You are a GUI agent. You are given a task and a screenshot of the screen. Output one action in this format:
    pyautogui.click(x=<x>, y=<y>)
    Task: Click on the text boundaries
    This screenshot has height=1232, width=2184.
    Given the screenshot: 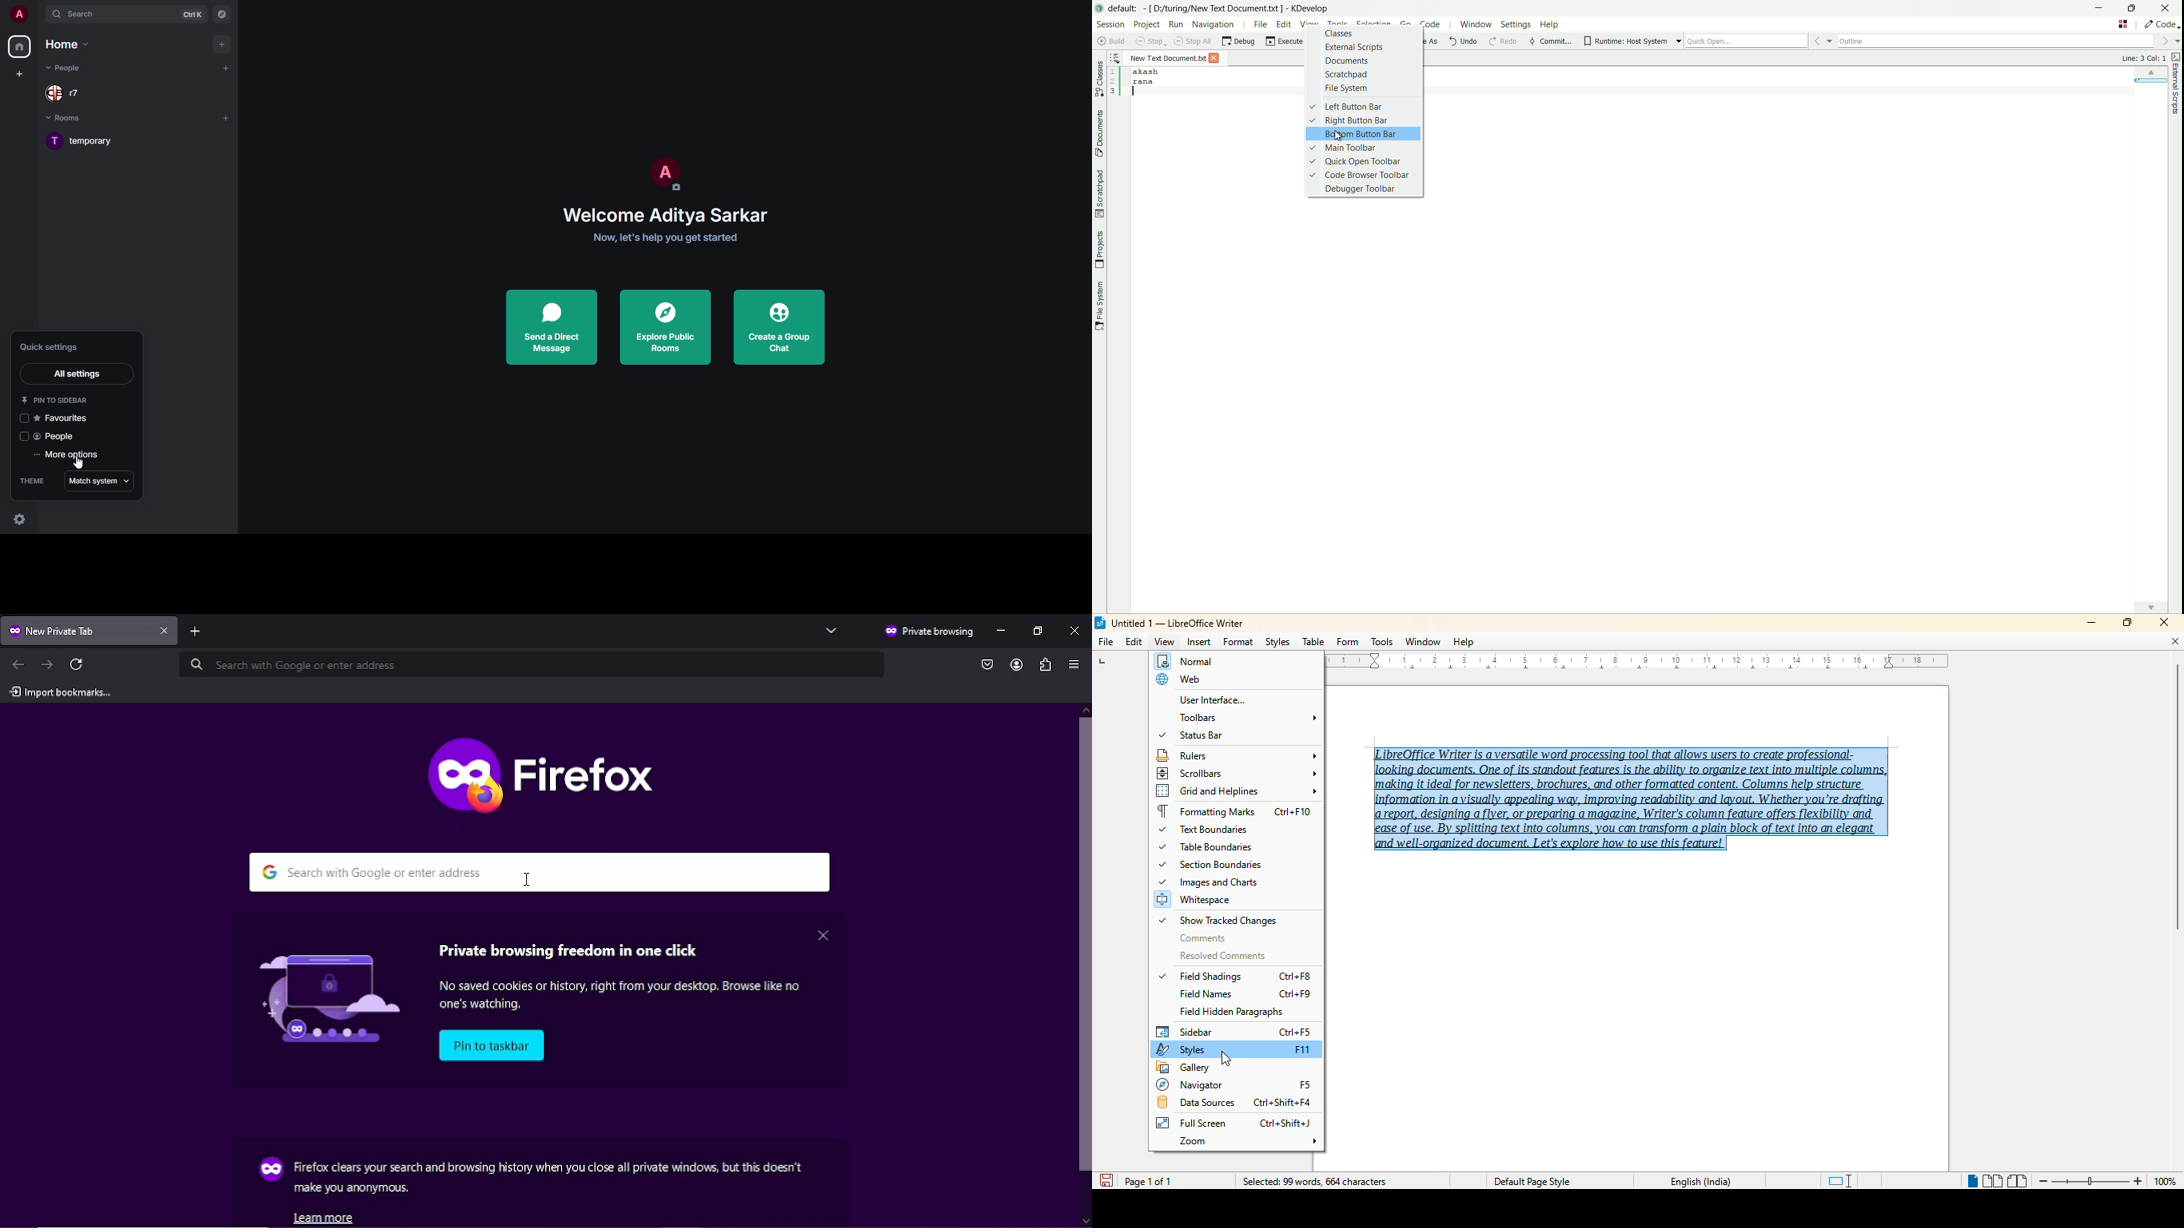 What is the action you would take?
    pyautogui.click(x=1204, y=829)
    